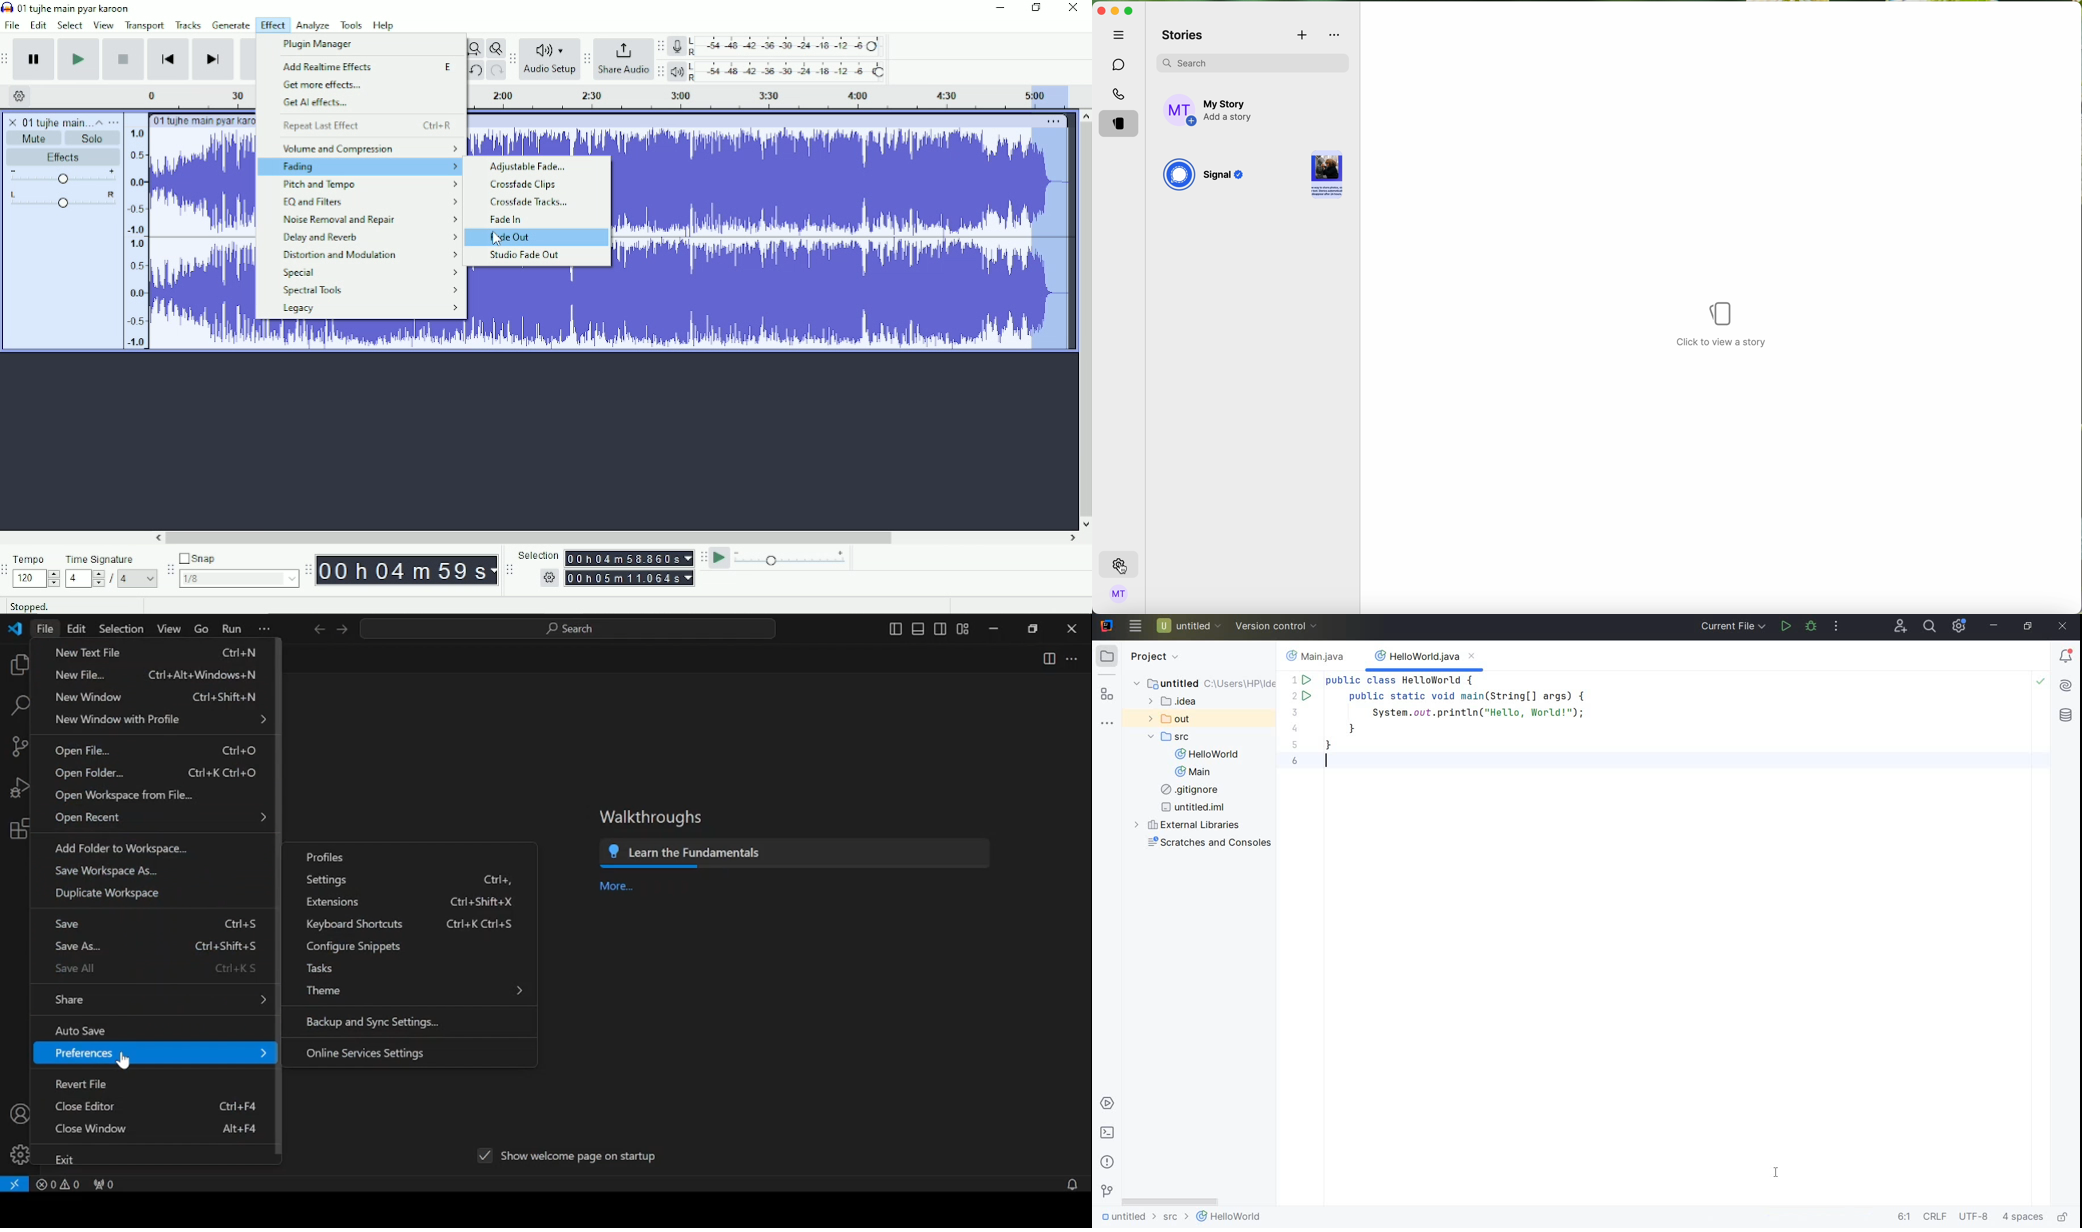  I want to click on Vertical scrollbar, so click(1085, 320).